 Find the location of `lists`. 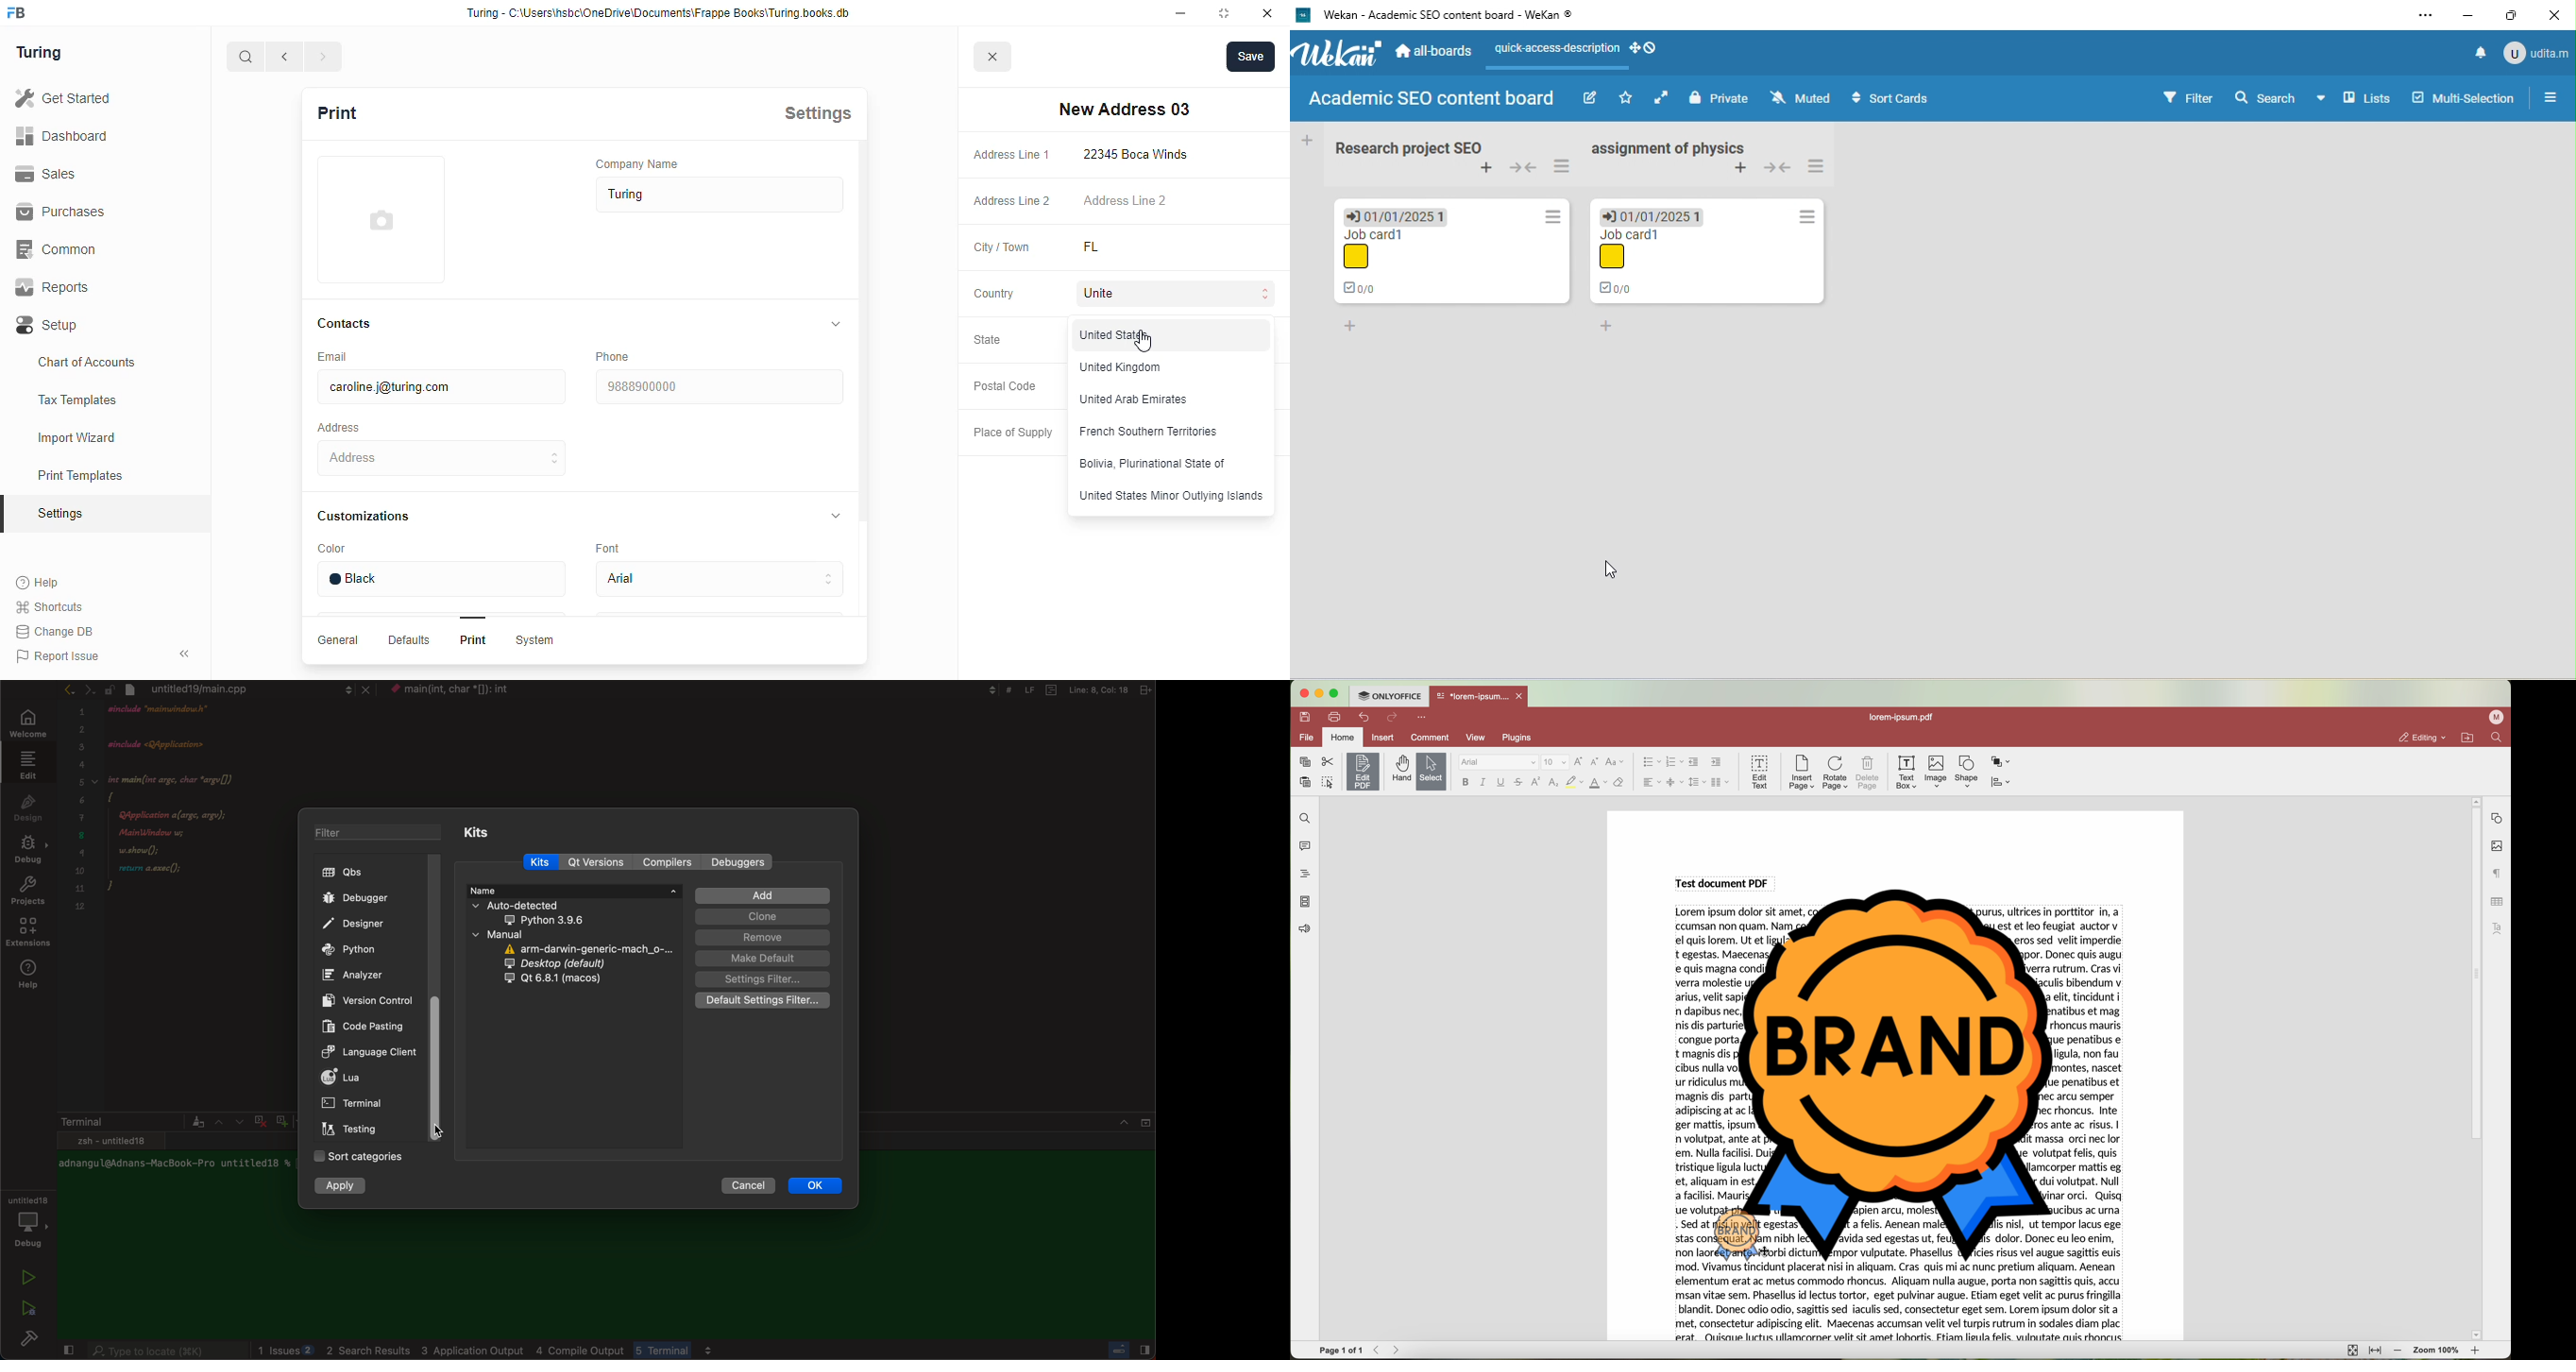

lists is located at coordinates (2366, 99).